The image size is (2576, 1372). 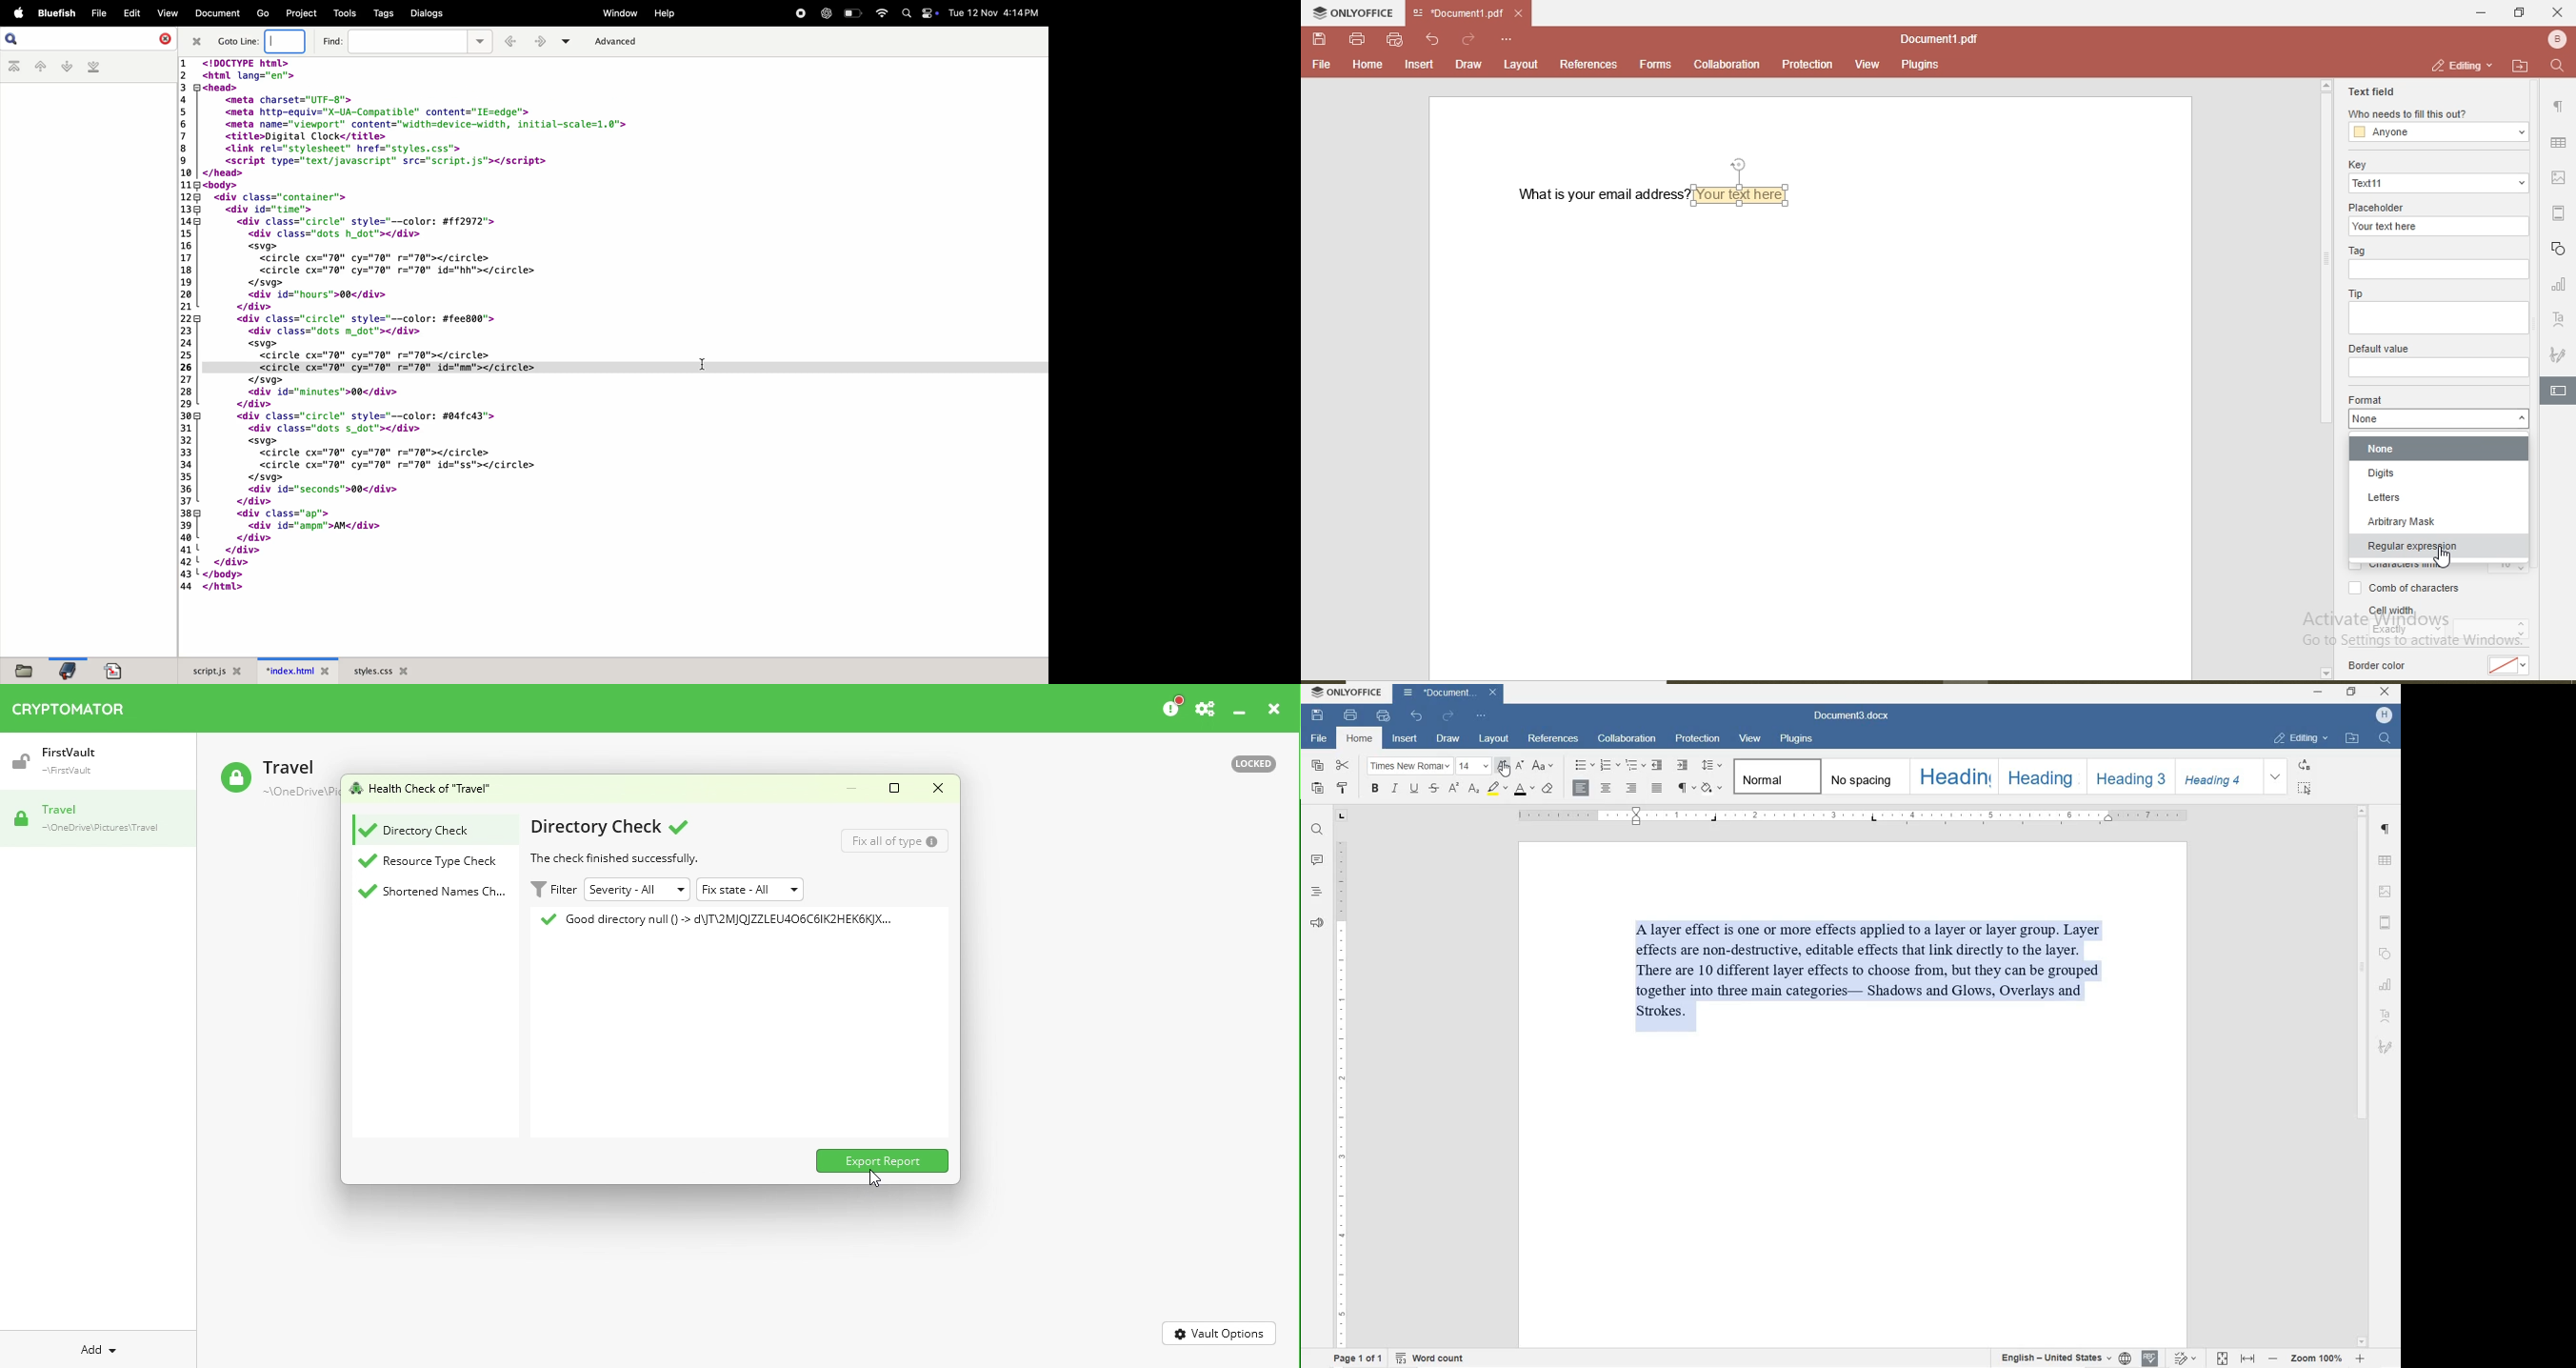 I want to click on find, so click(x=1317, y=832).